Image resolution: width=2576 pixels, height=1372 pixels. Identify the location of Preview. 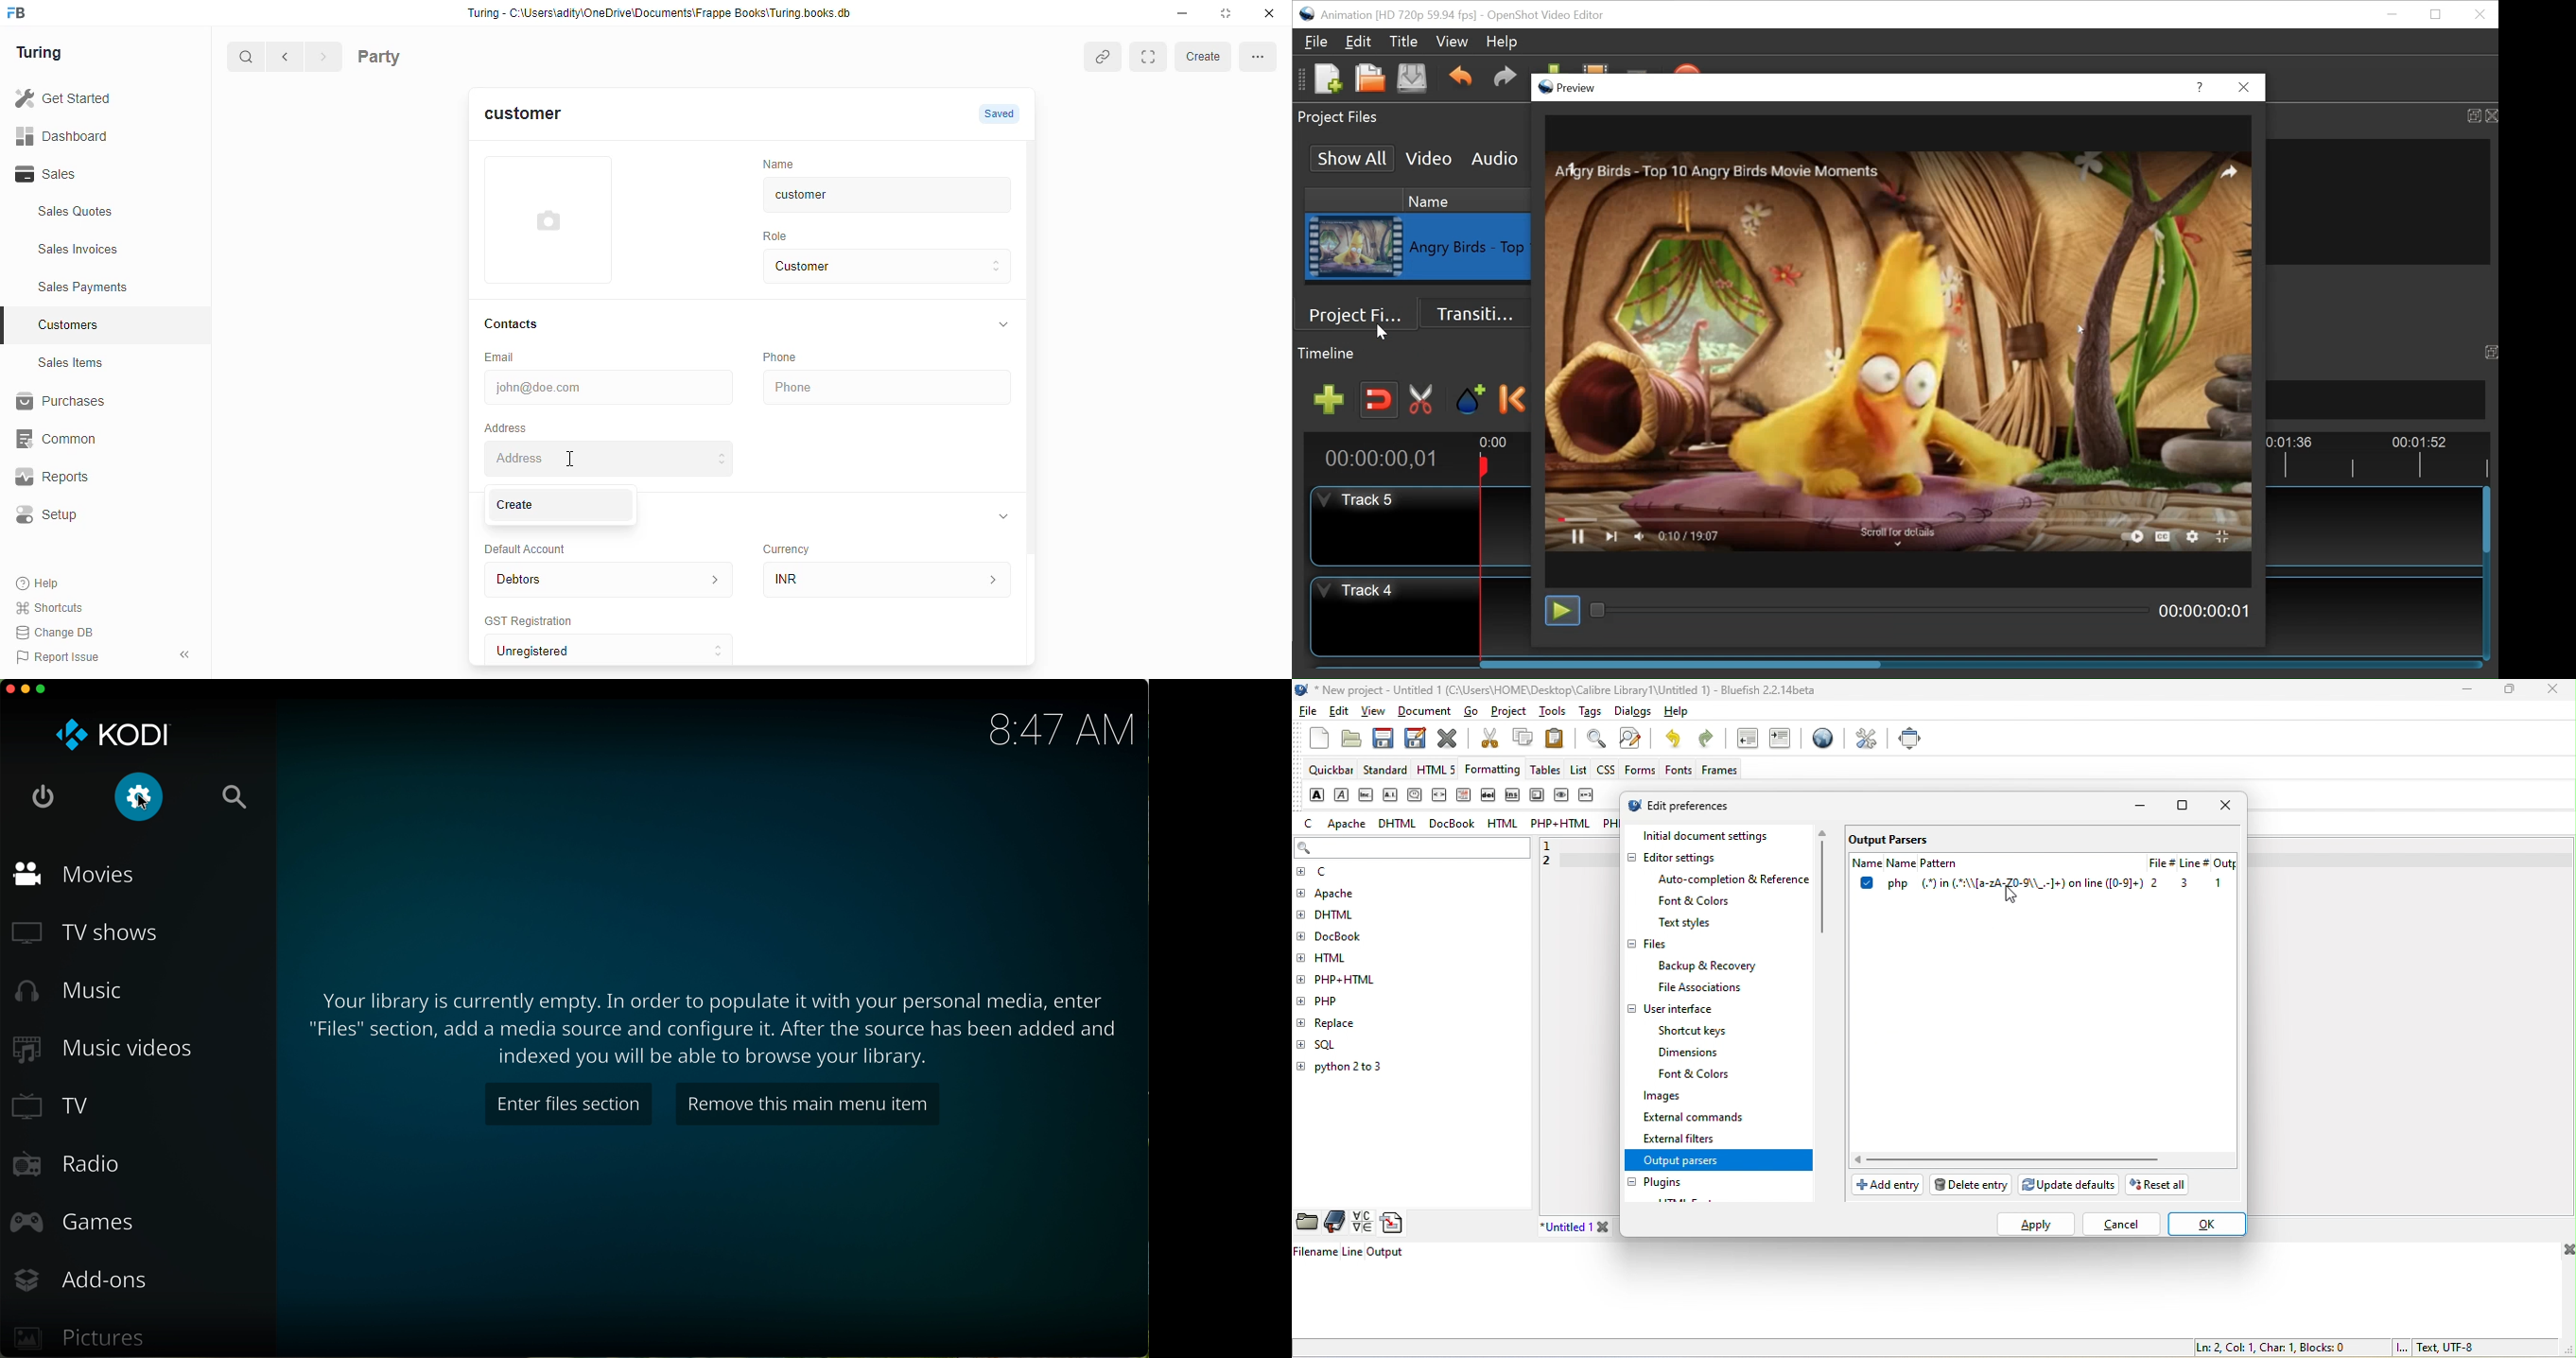
(1568, 88).